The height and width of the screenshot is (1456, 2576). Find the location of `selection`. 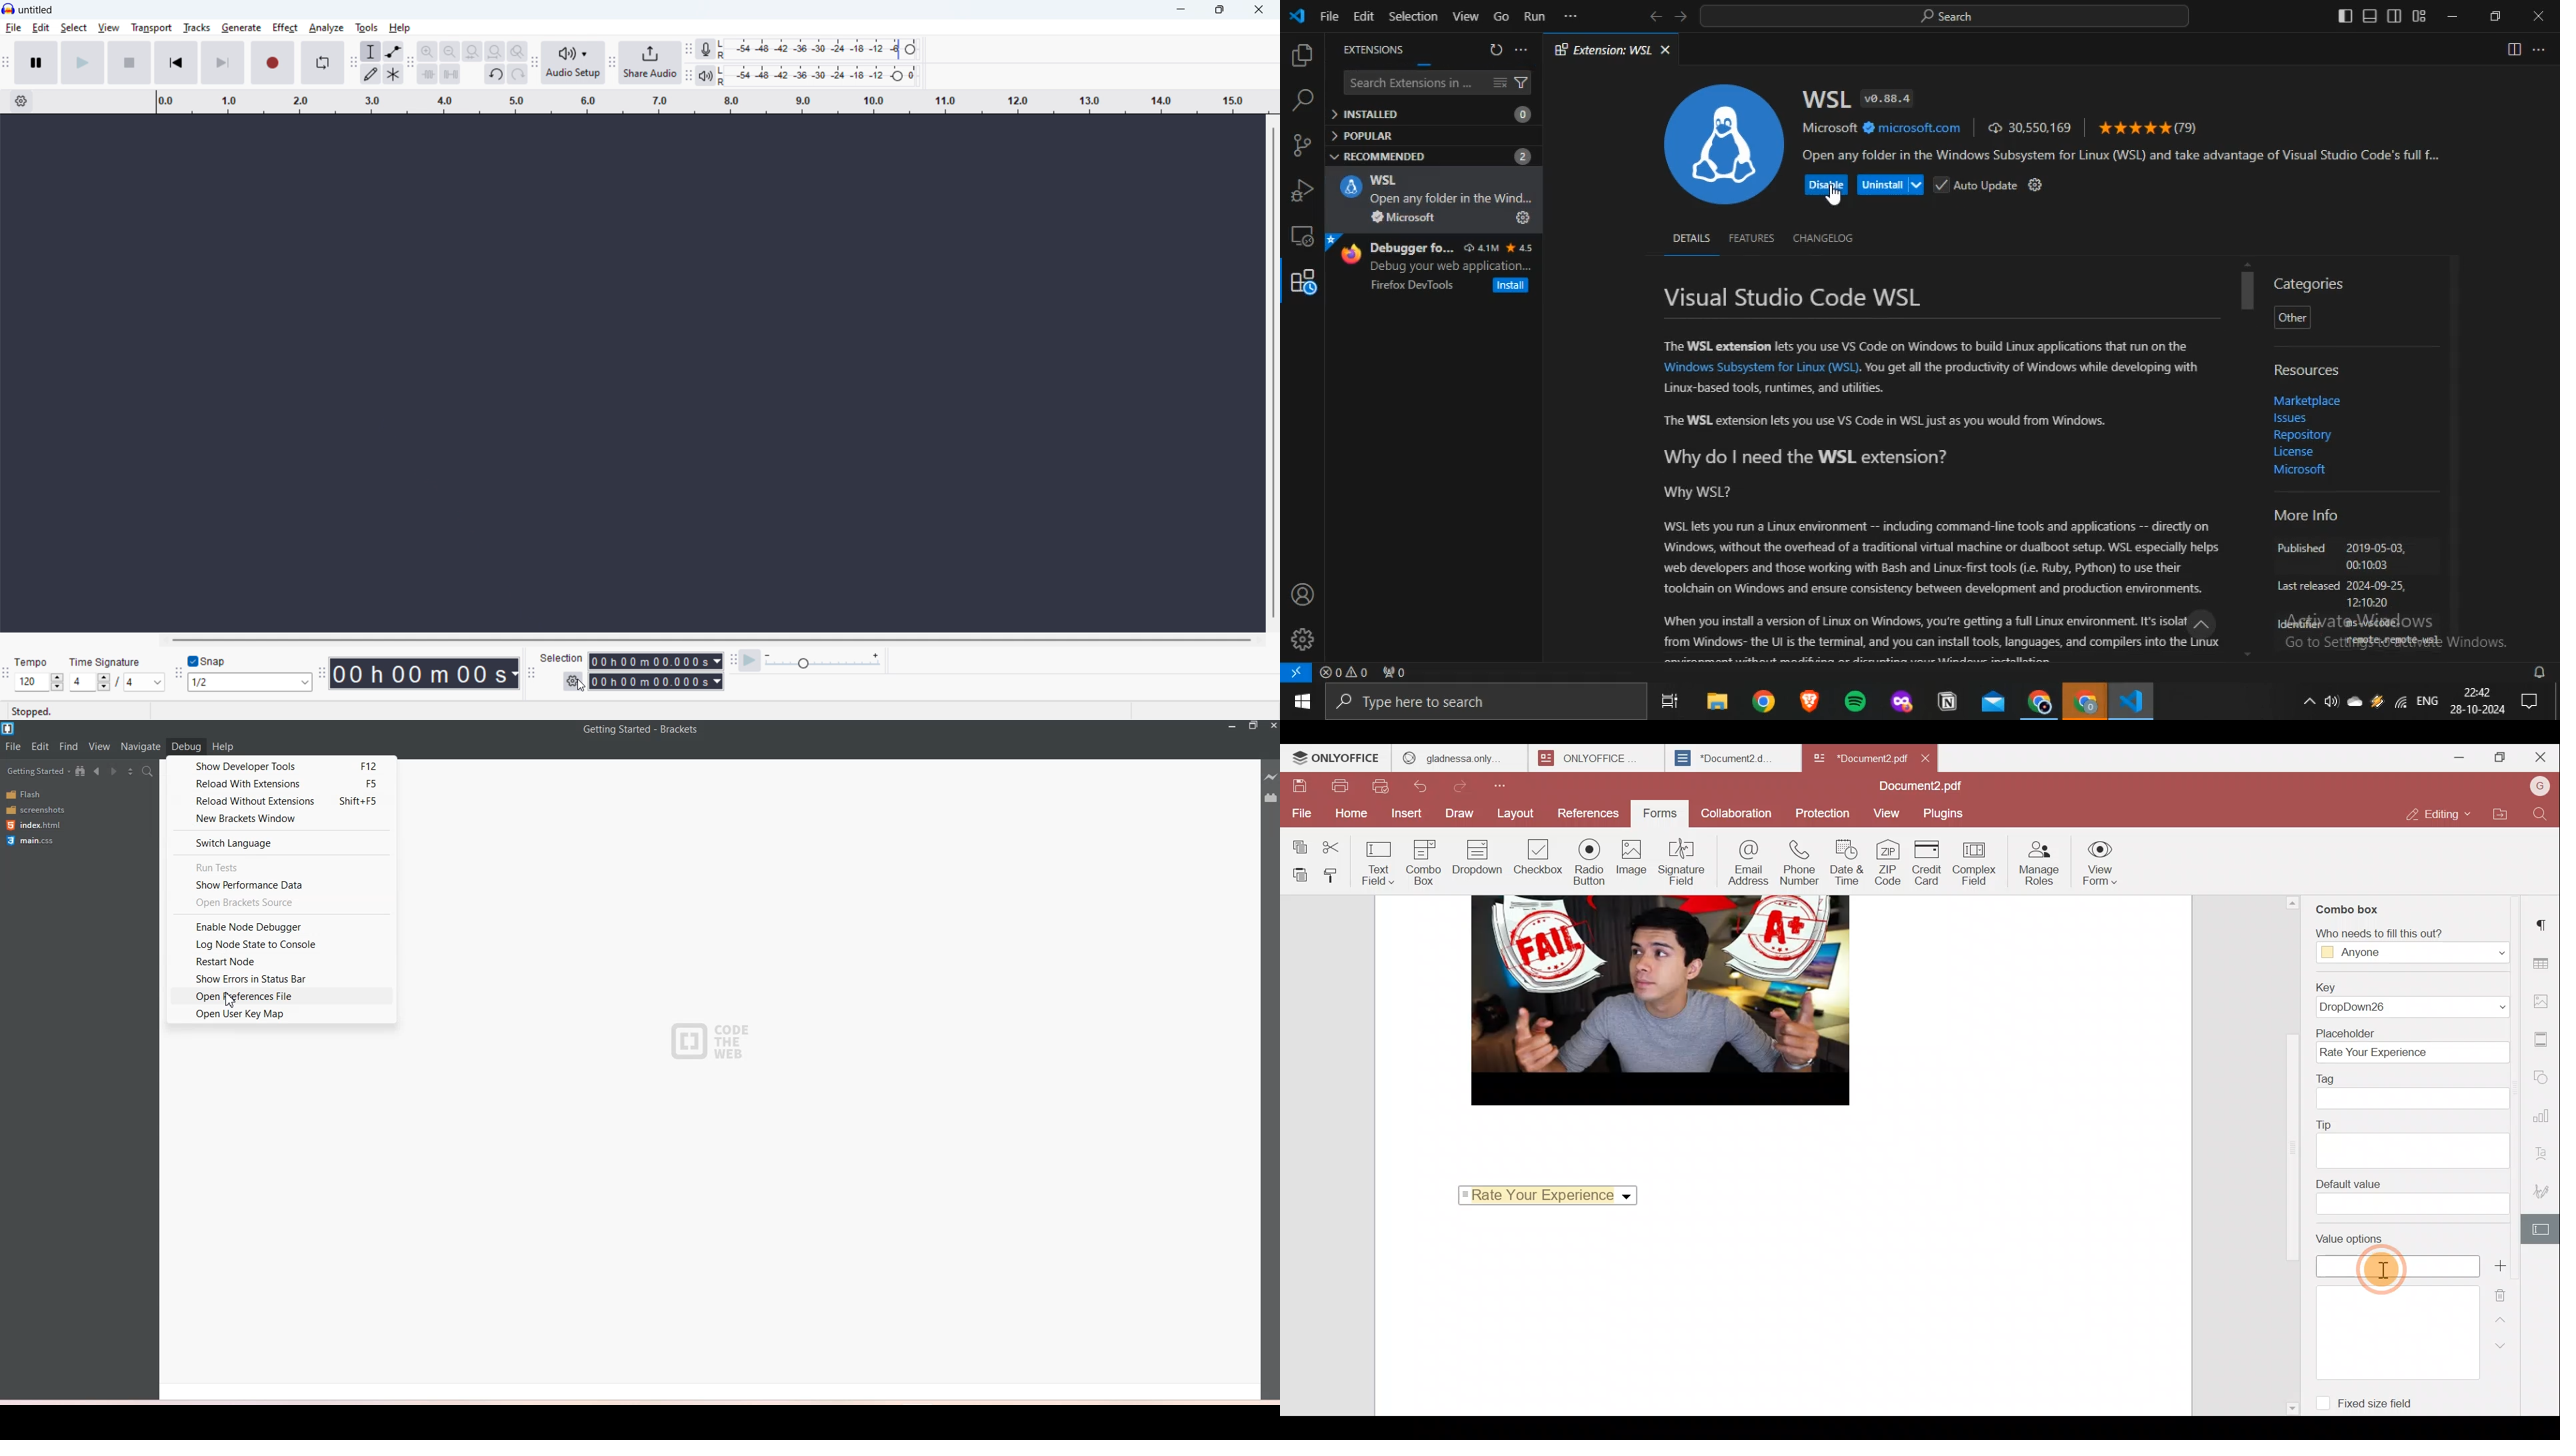

selection is located at coordinates (561, 657).